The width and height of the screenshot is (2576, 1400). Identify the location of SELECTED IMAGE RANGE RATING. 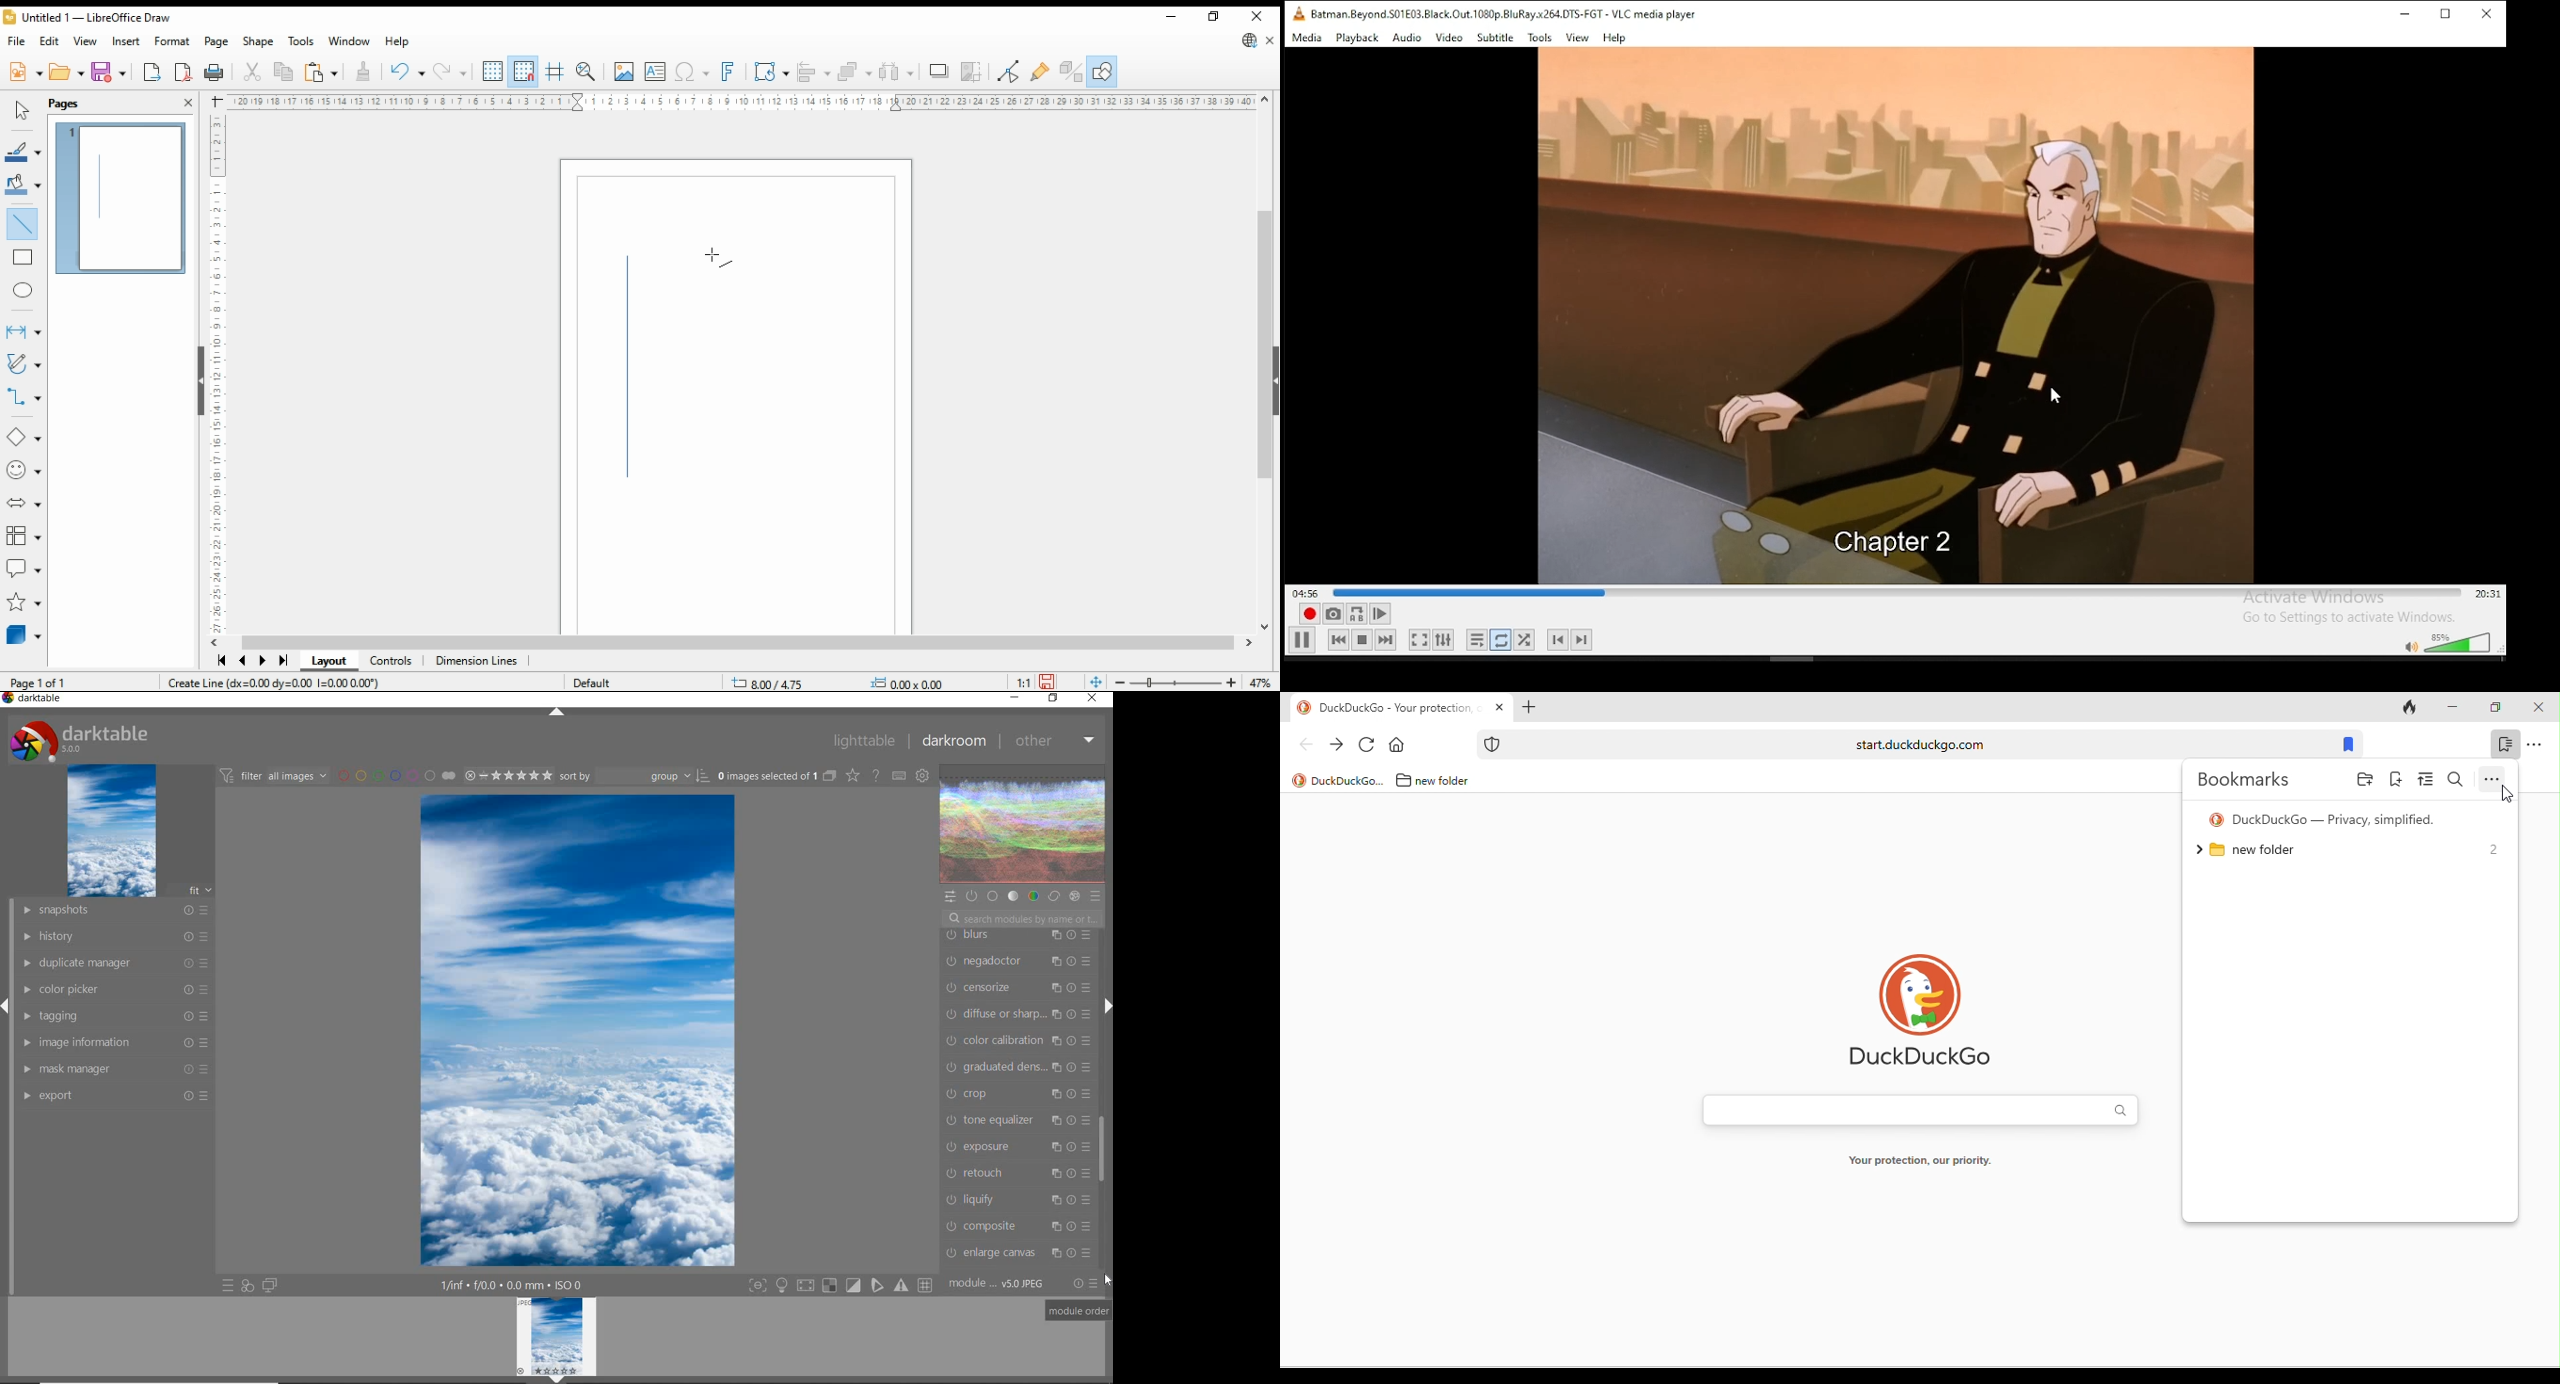
(506, 774).